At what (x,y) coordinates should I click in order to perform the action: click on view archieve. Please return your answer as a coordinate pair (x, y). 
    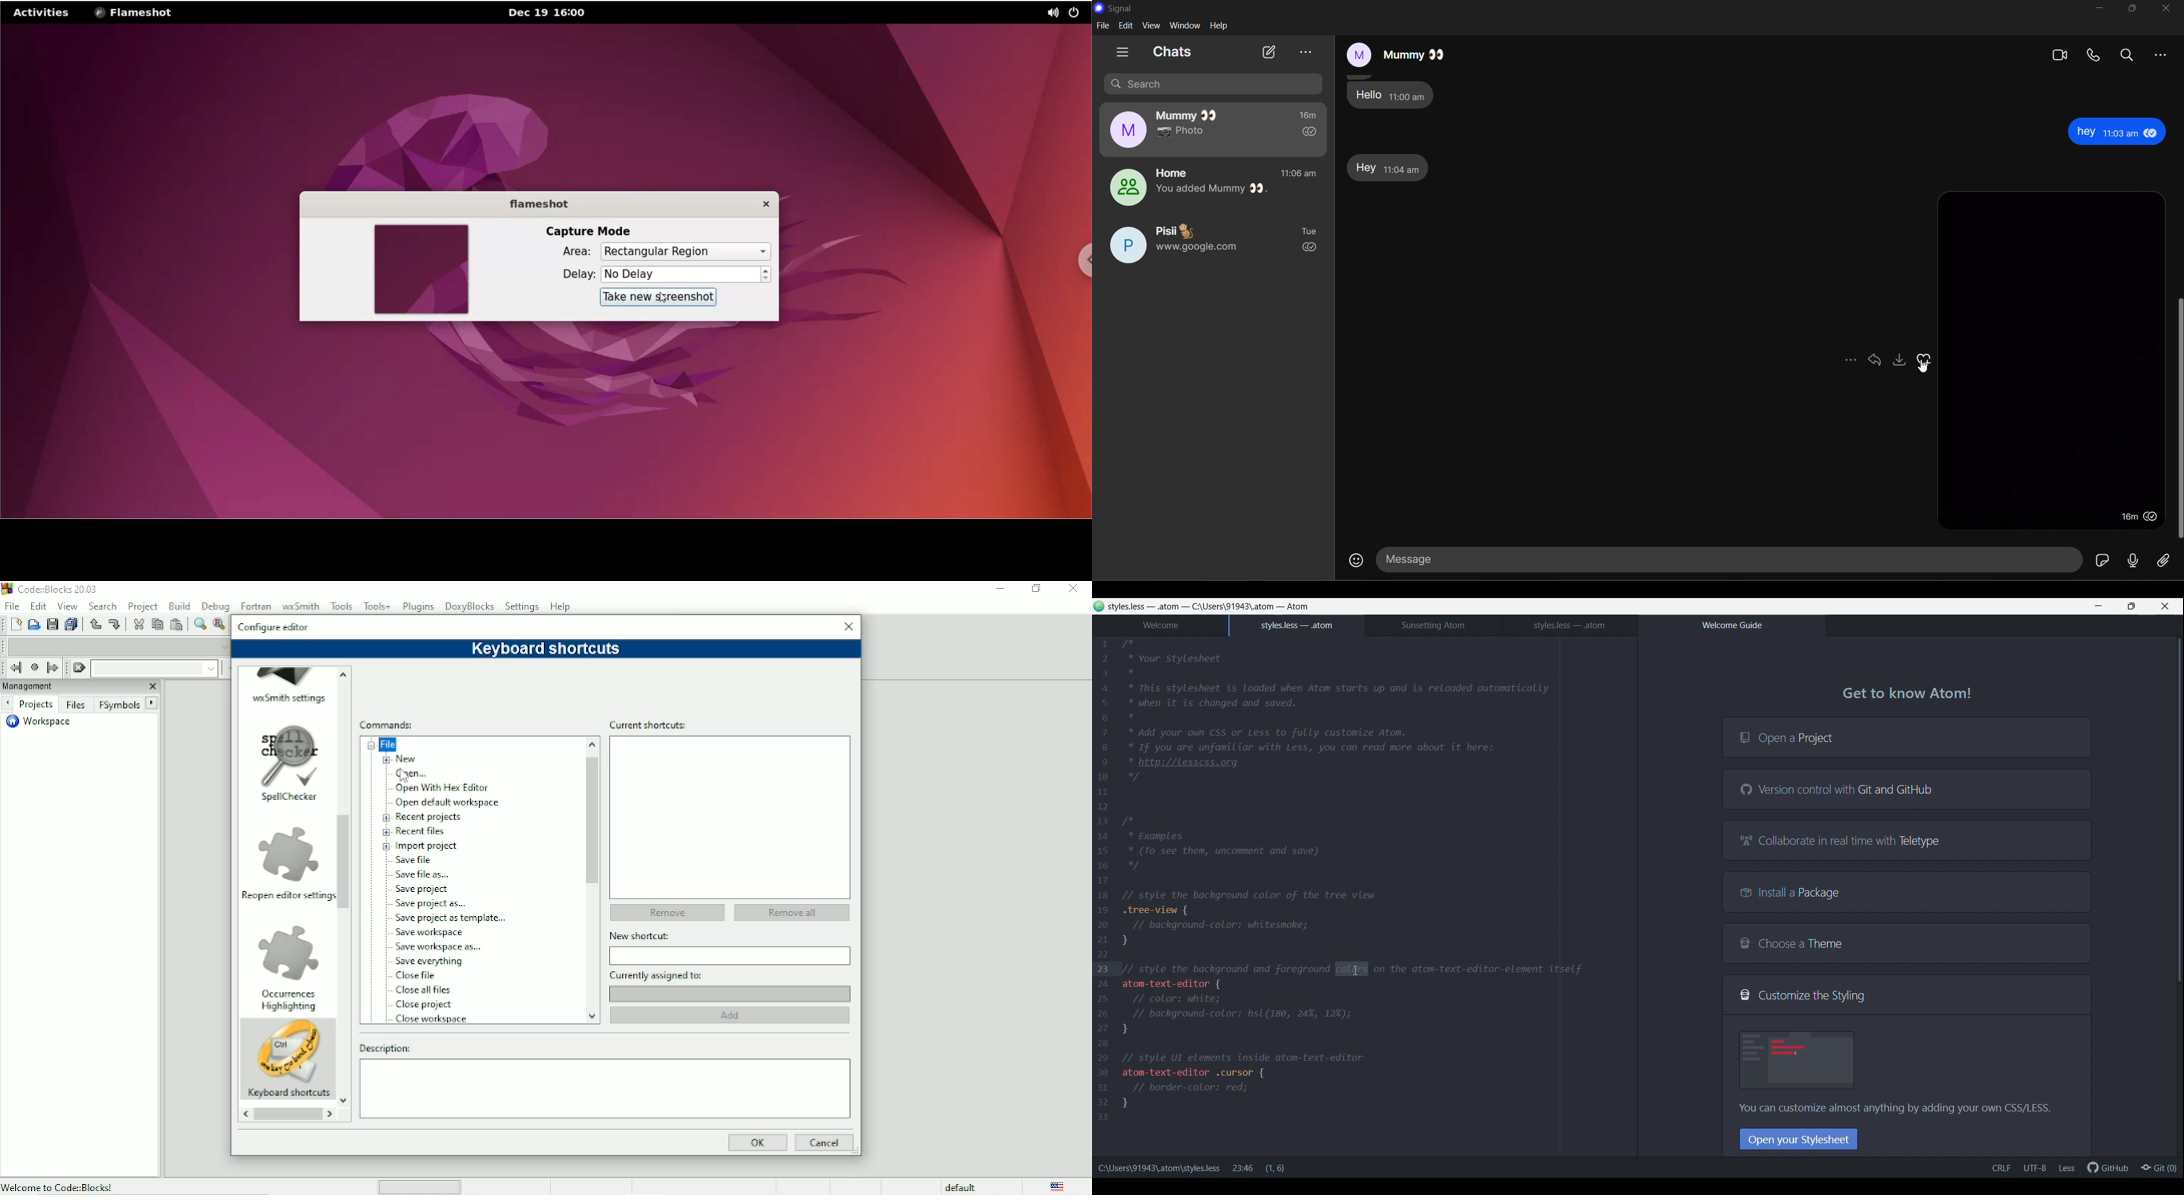
    Looking at the image, I should click on (1305, 52).